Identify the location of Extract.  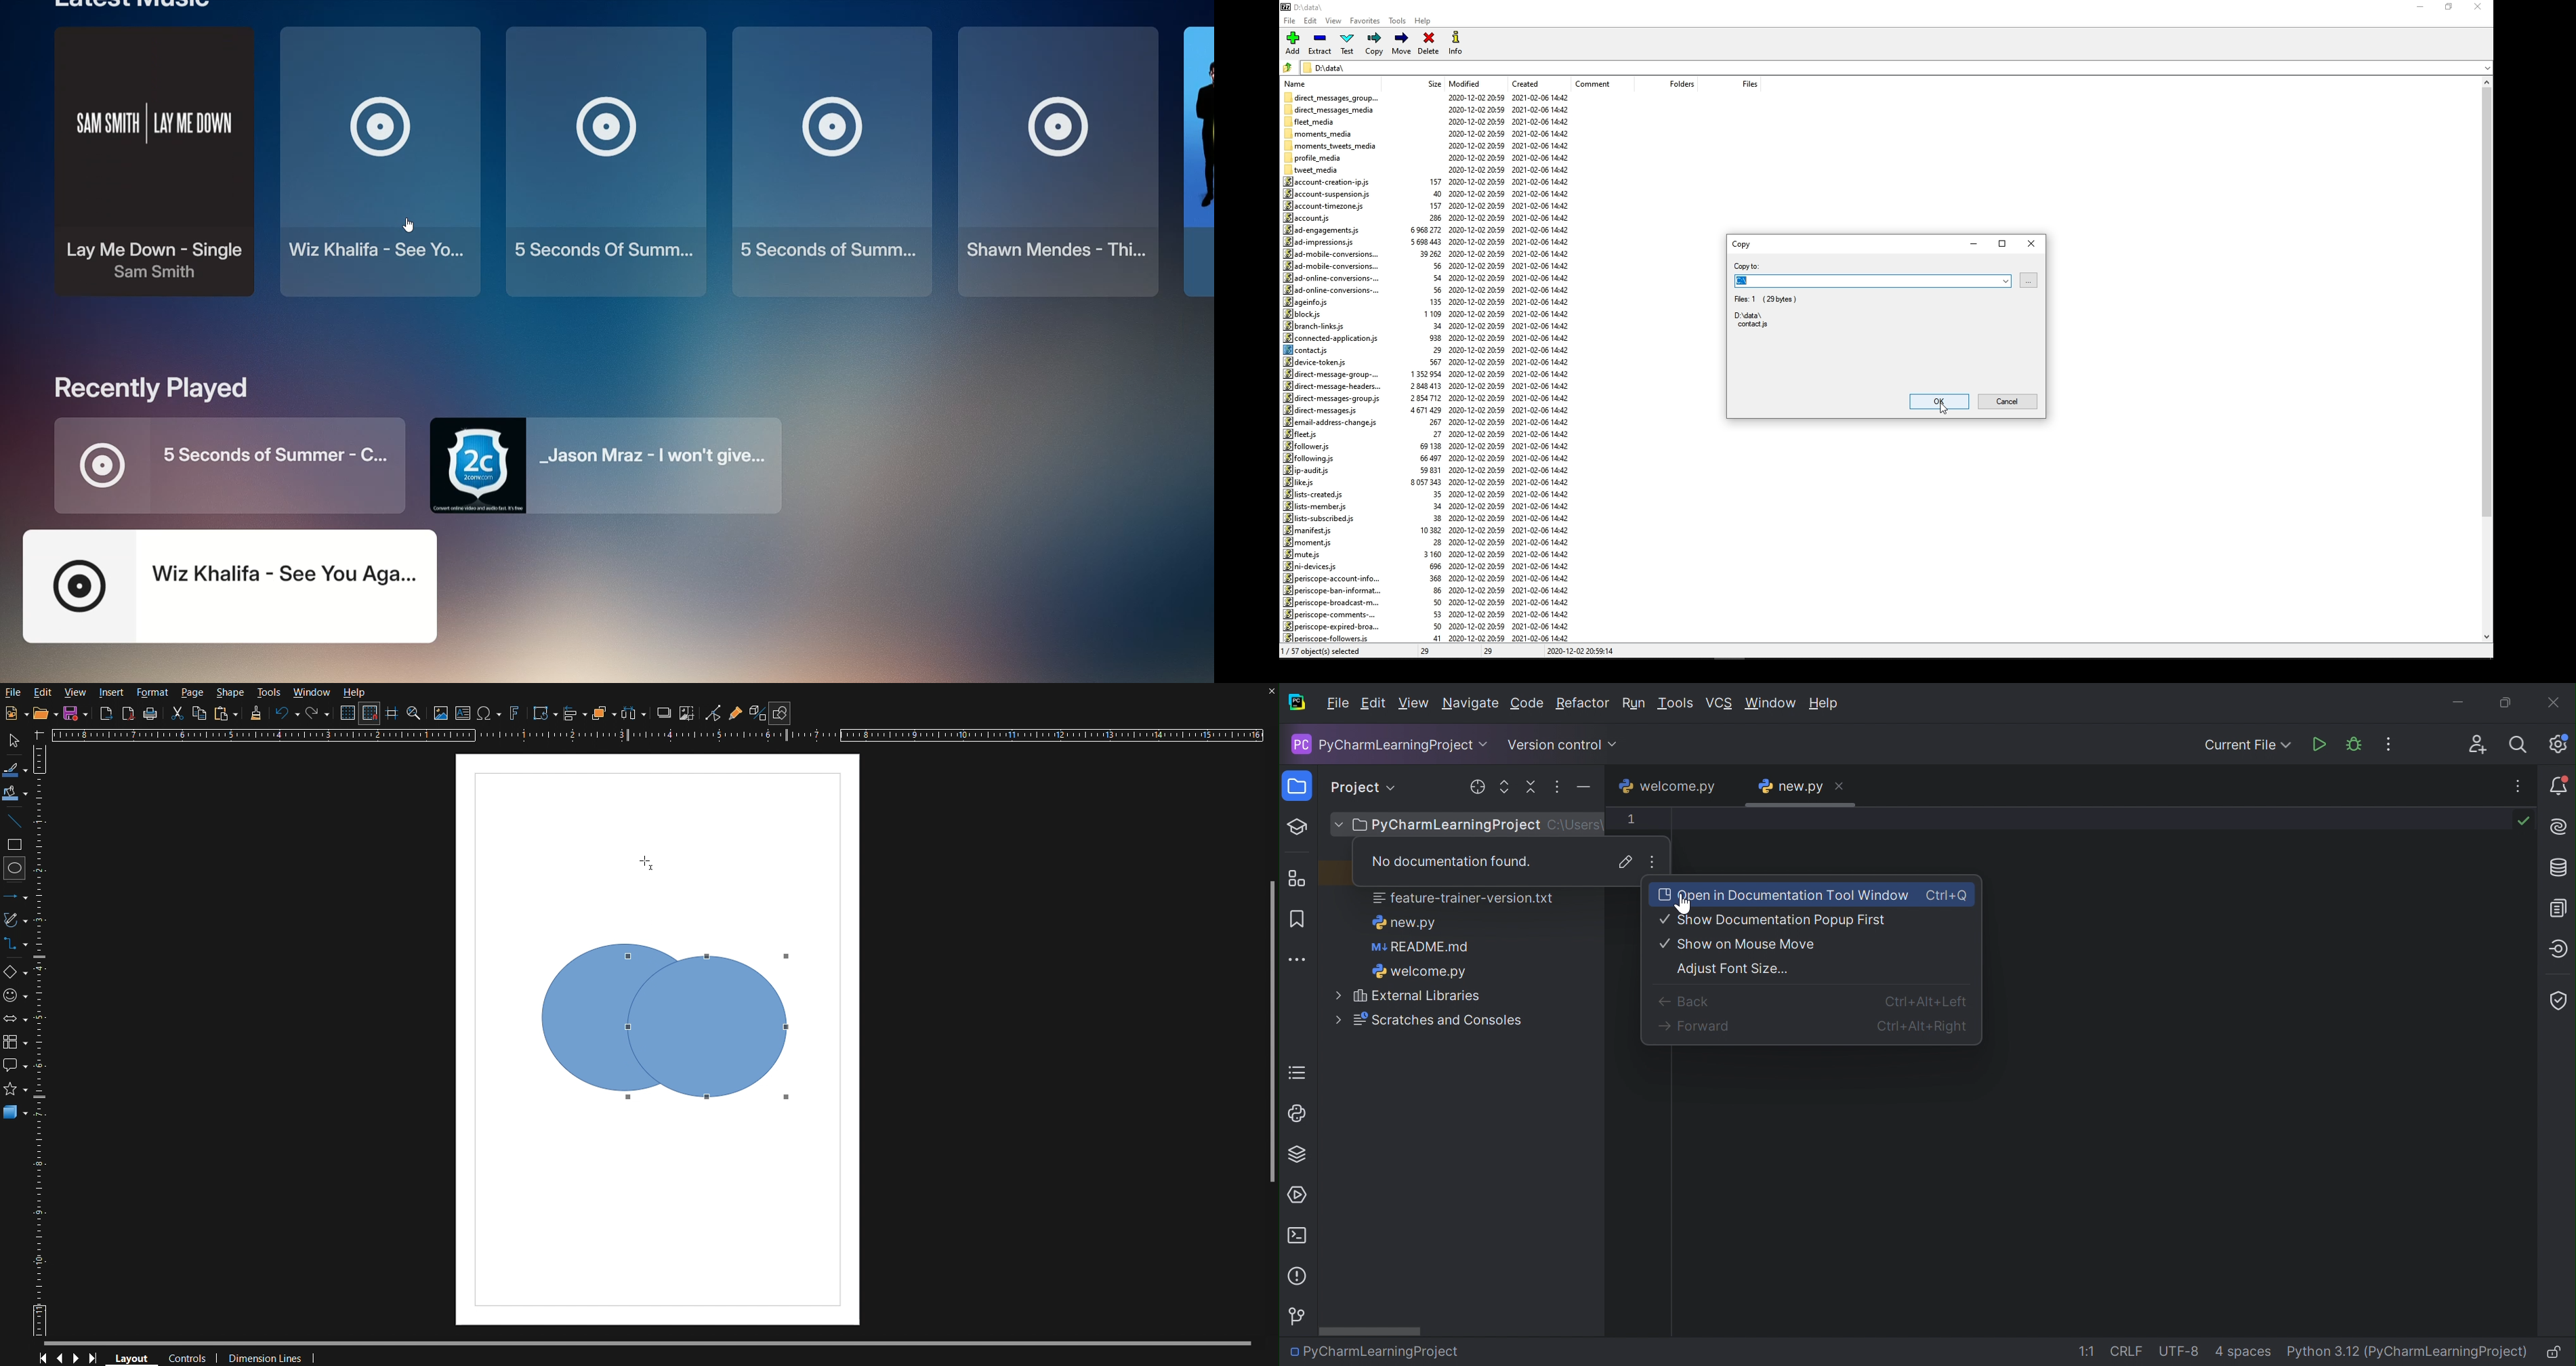
(1322, 44).